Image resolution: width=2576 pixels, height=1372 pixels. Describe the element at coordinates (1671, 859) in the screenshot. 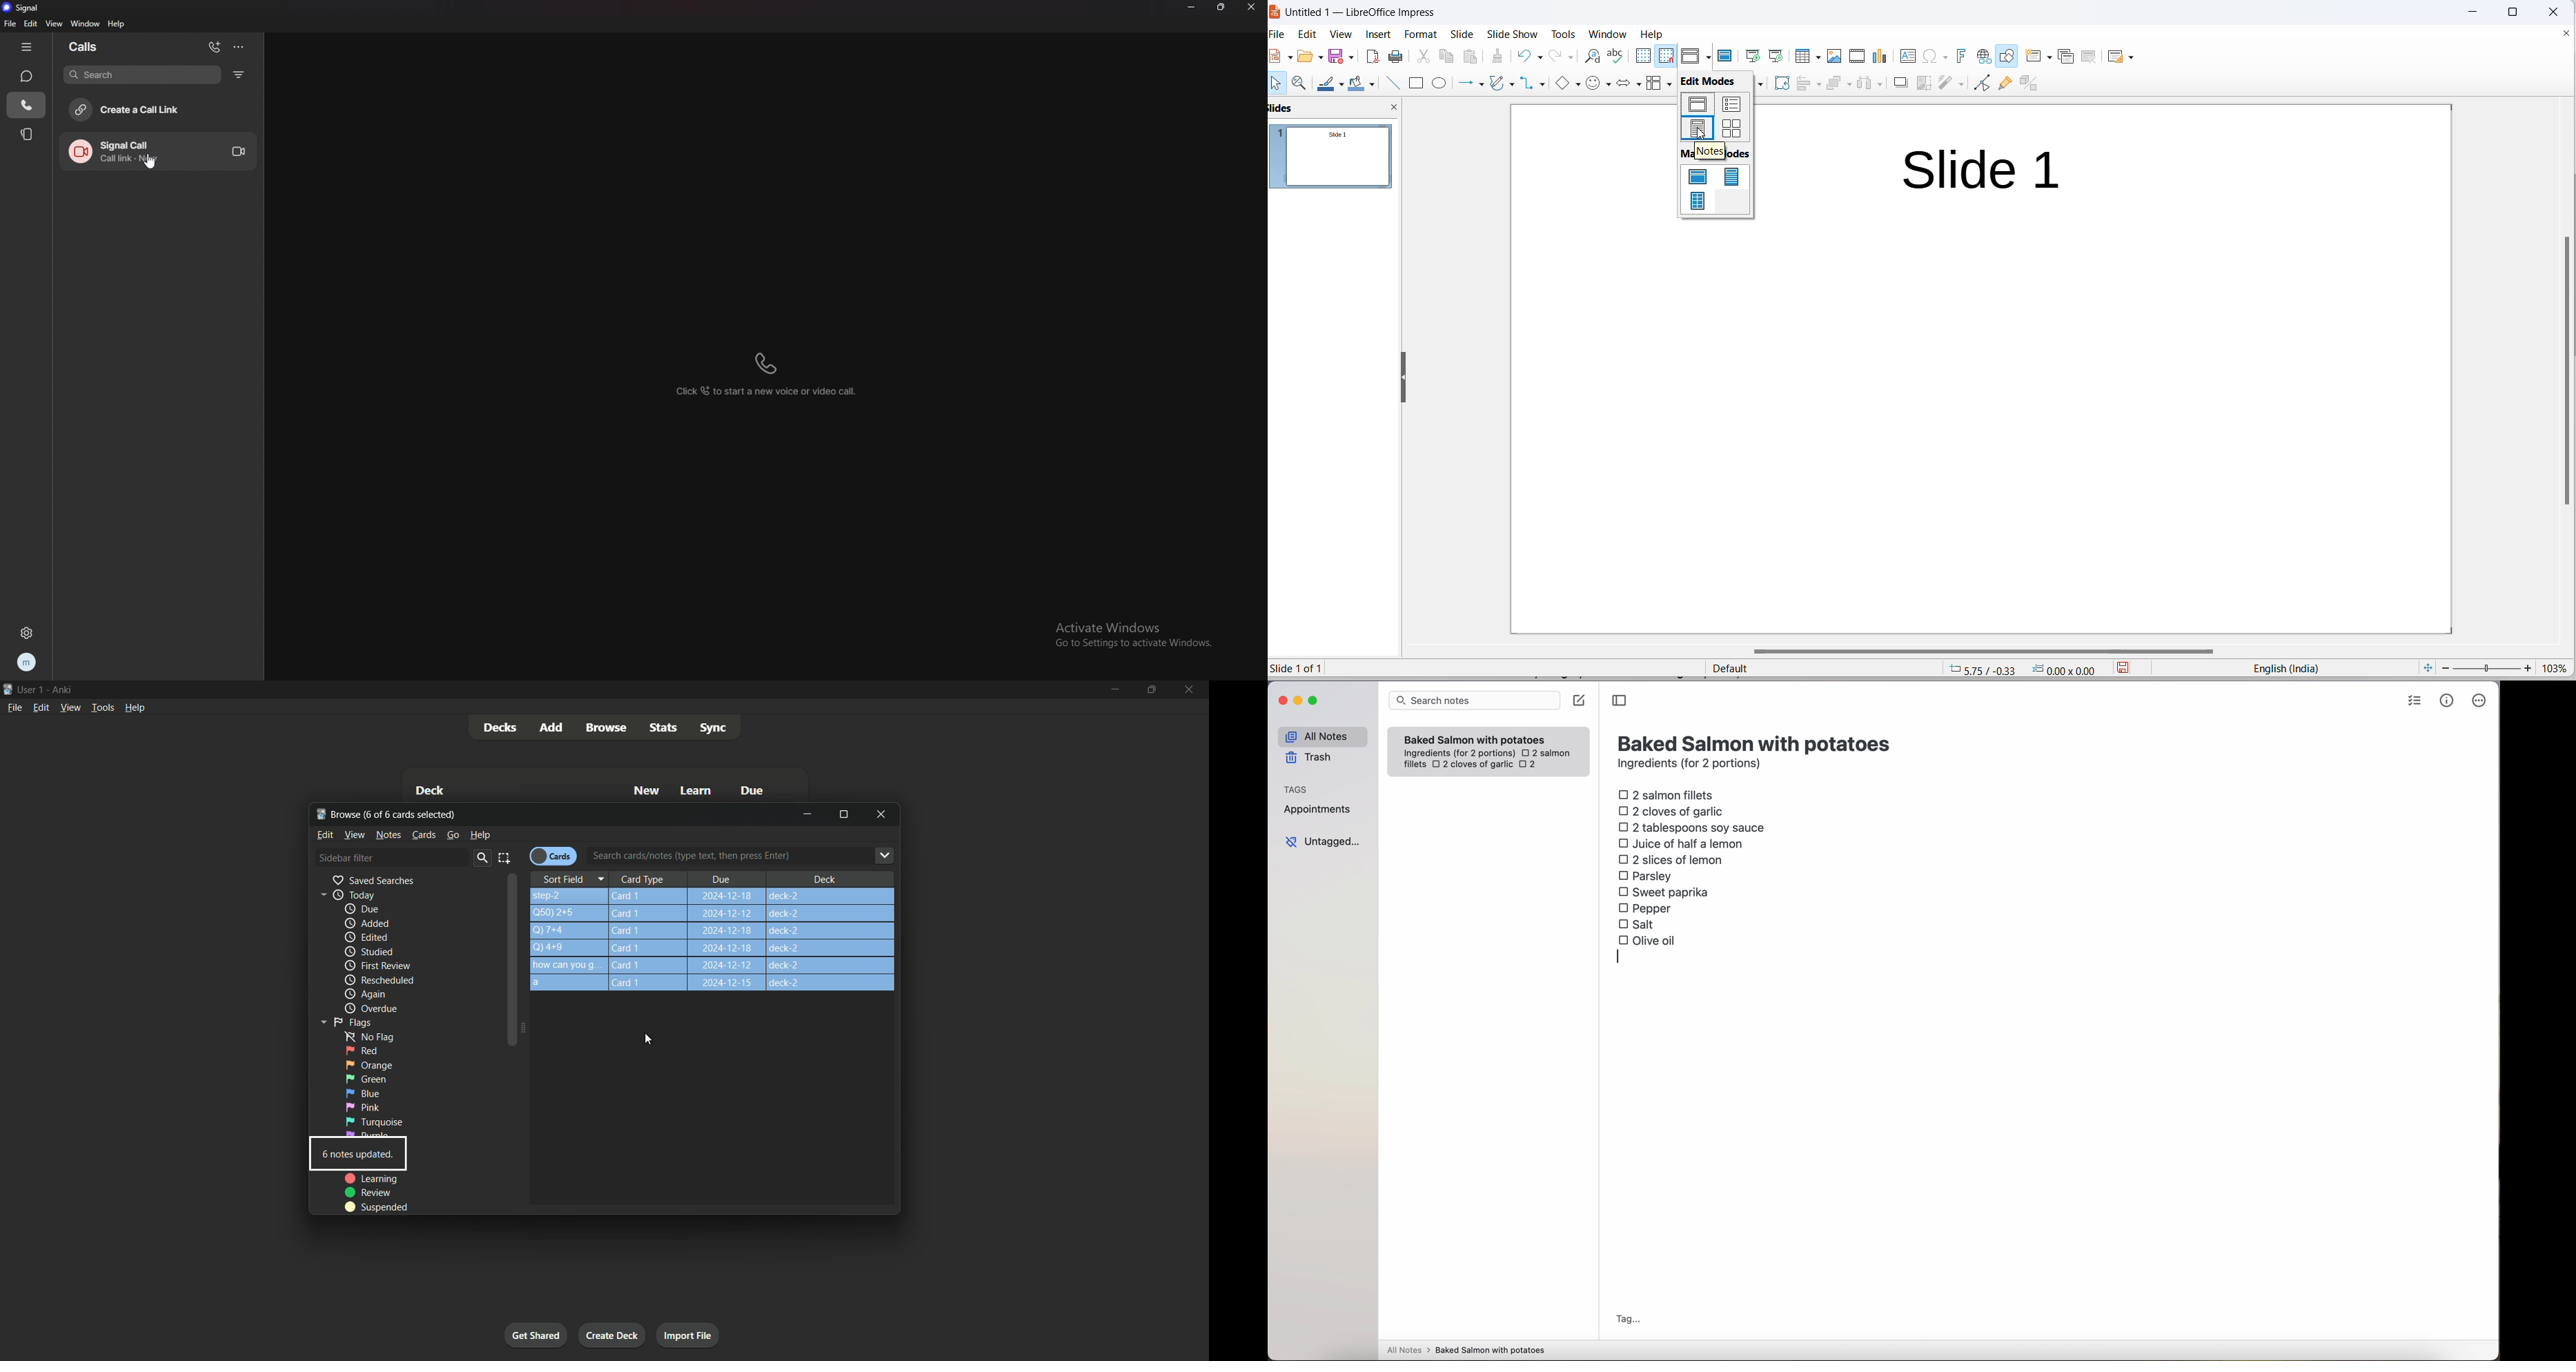

I see `2 slices of lemon` at that location.